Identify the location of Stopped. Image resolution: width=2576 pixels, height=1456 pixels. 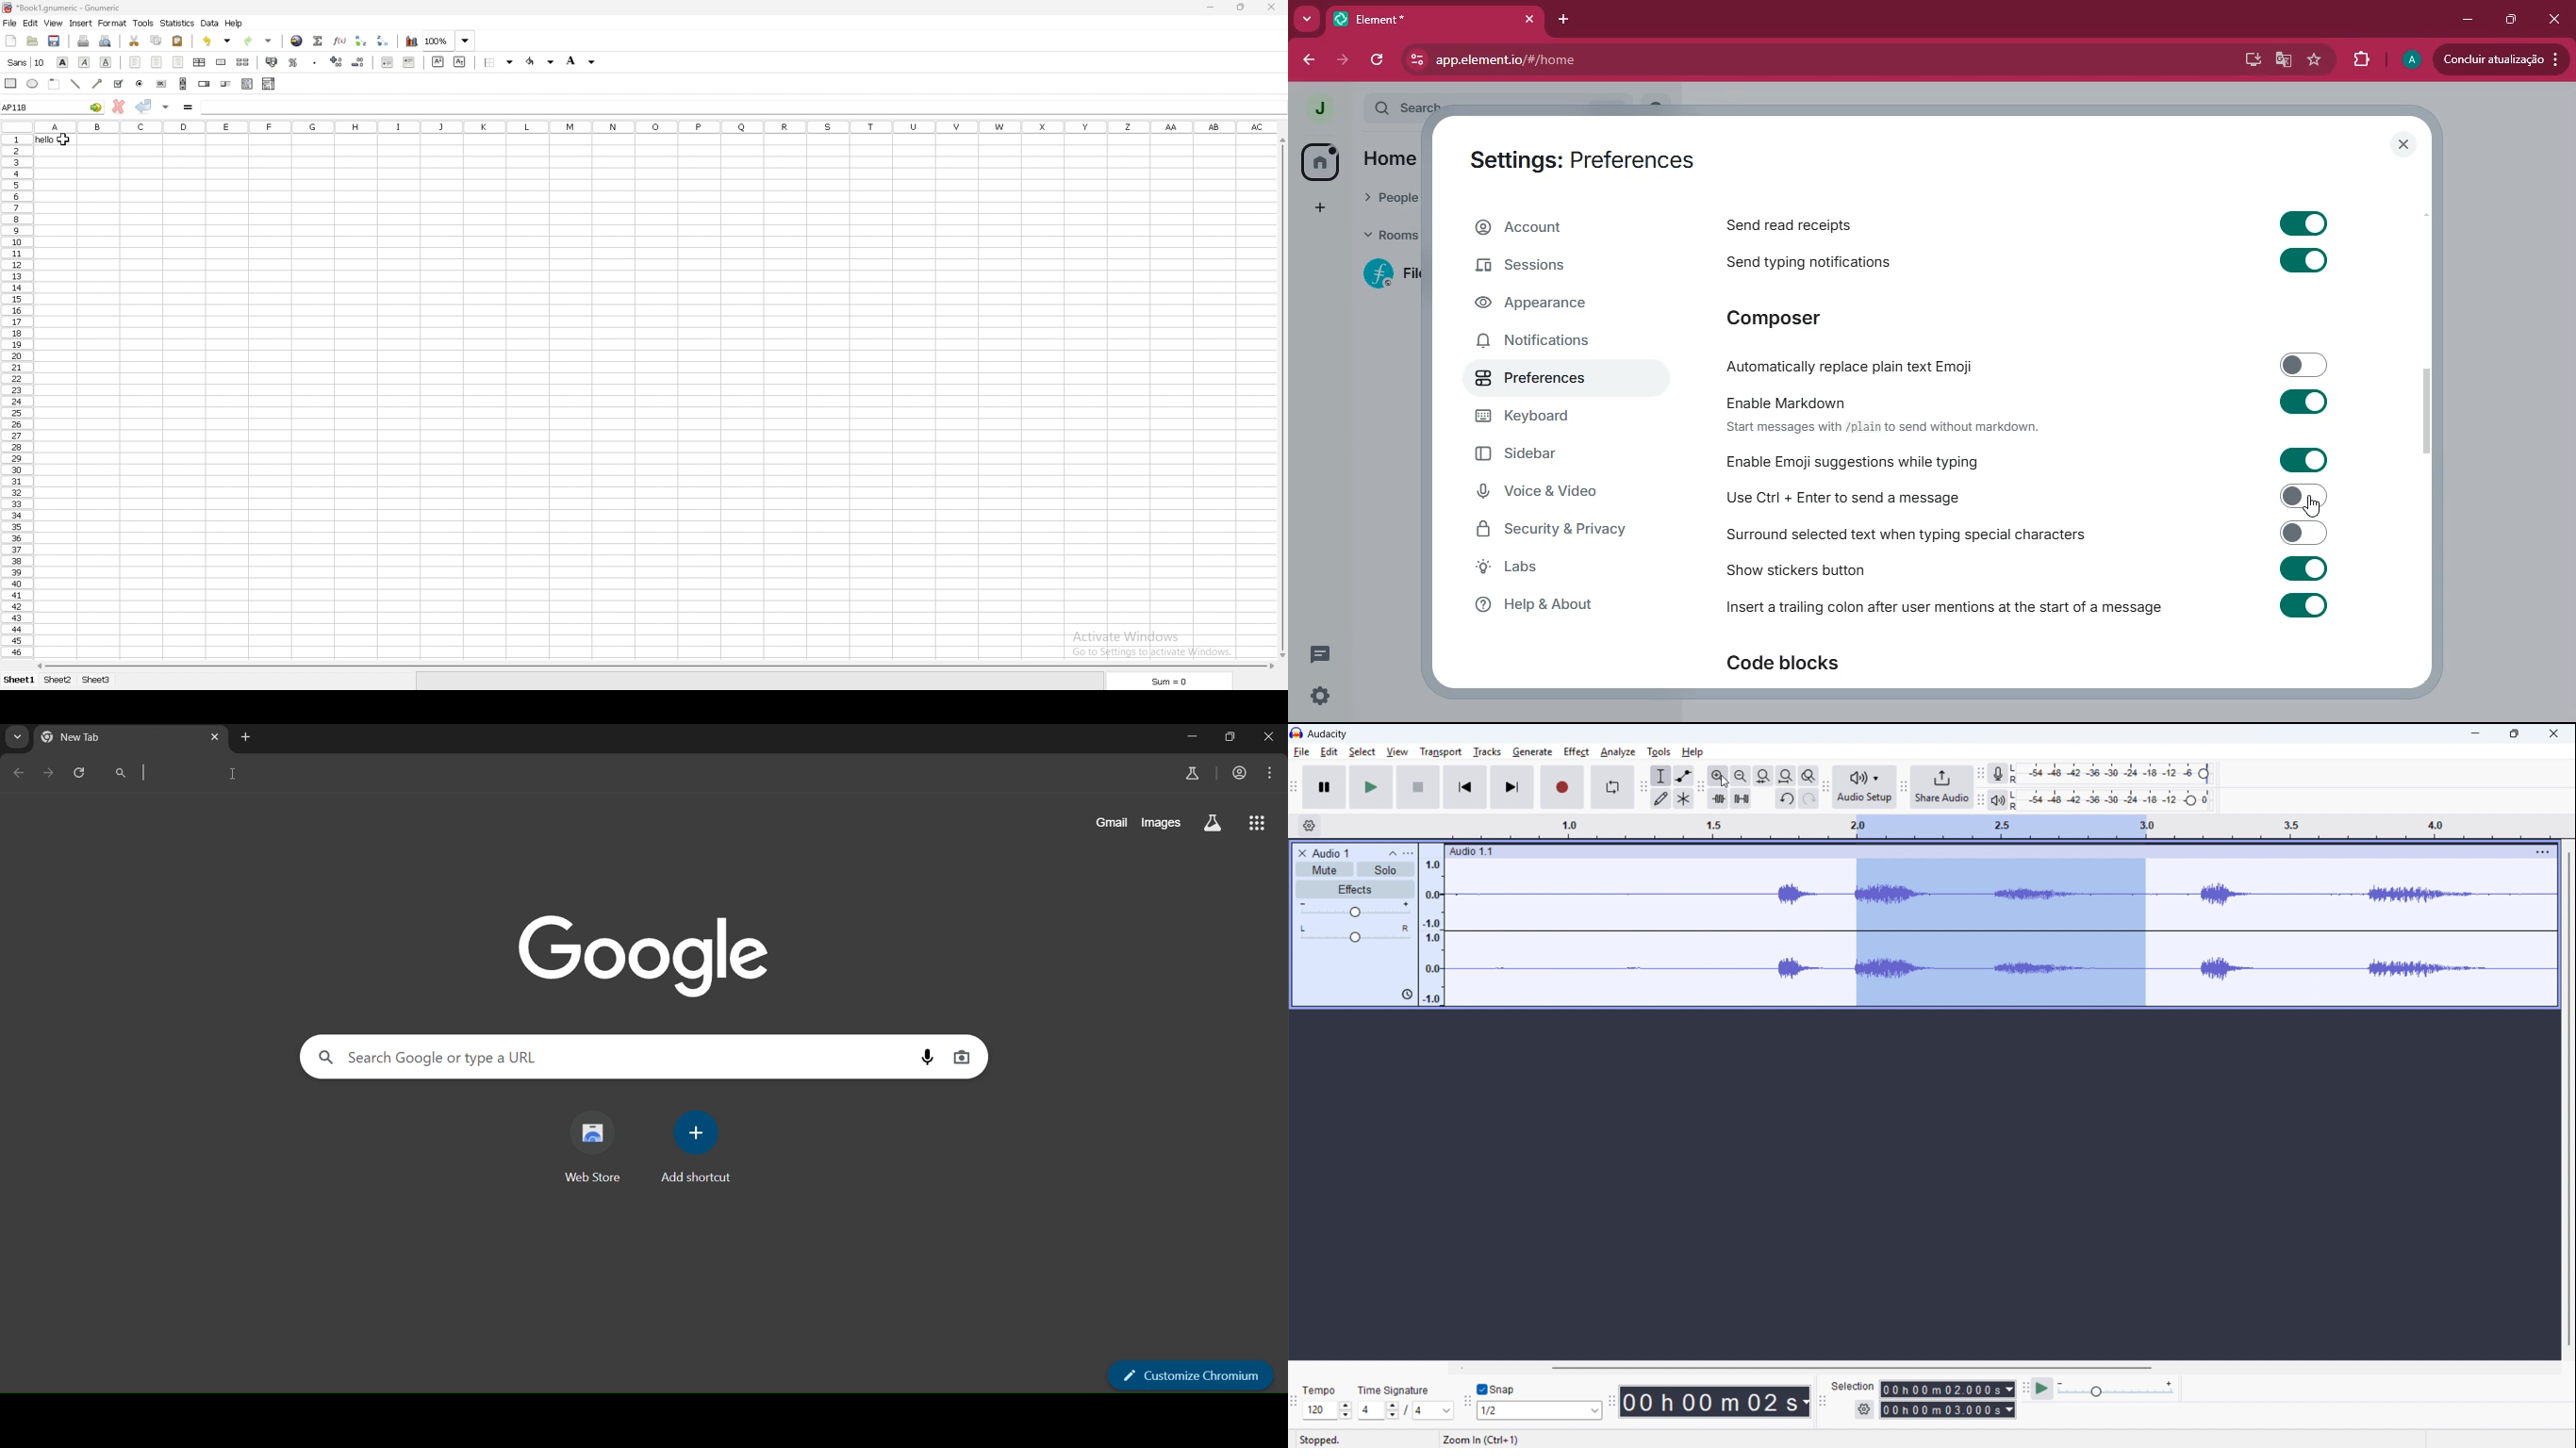
(1322, 1439).